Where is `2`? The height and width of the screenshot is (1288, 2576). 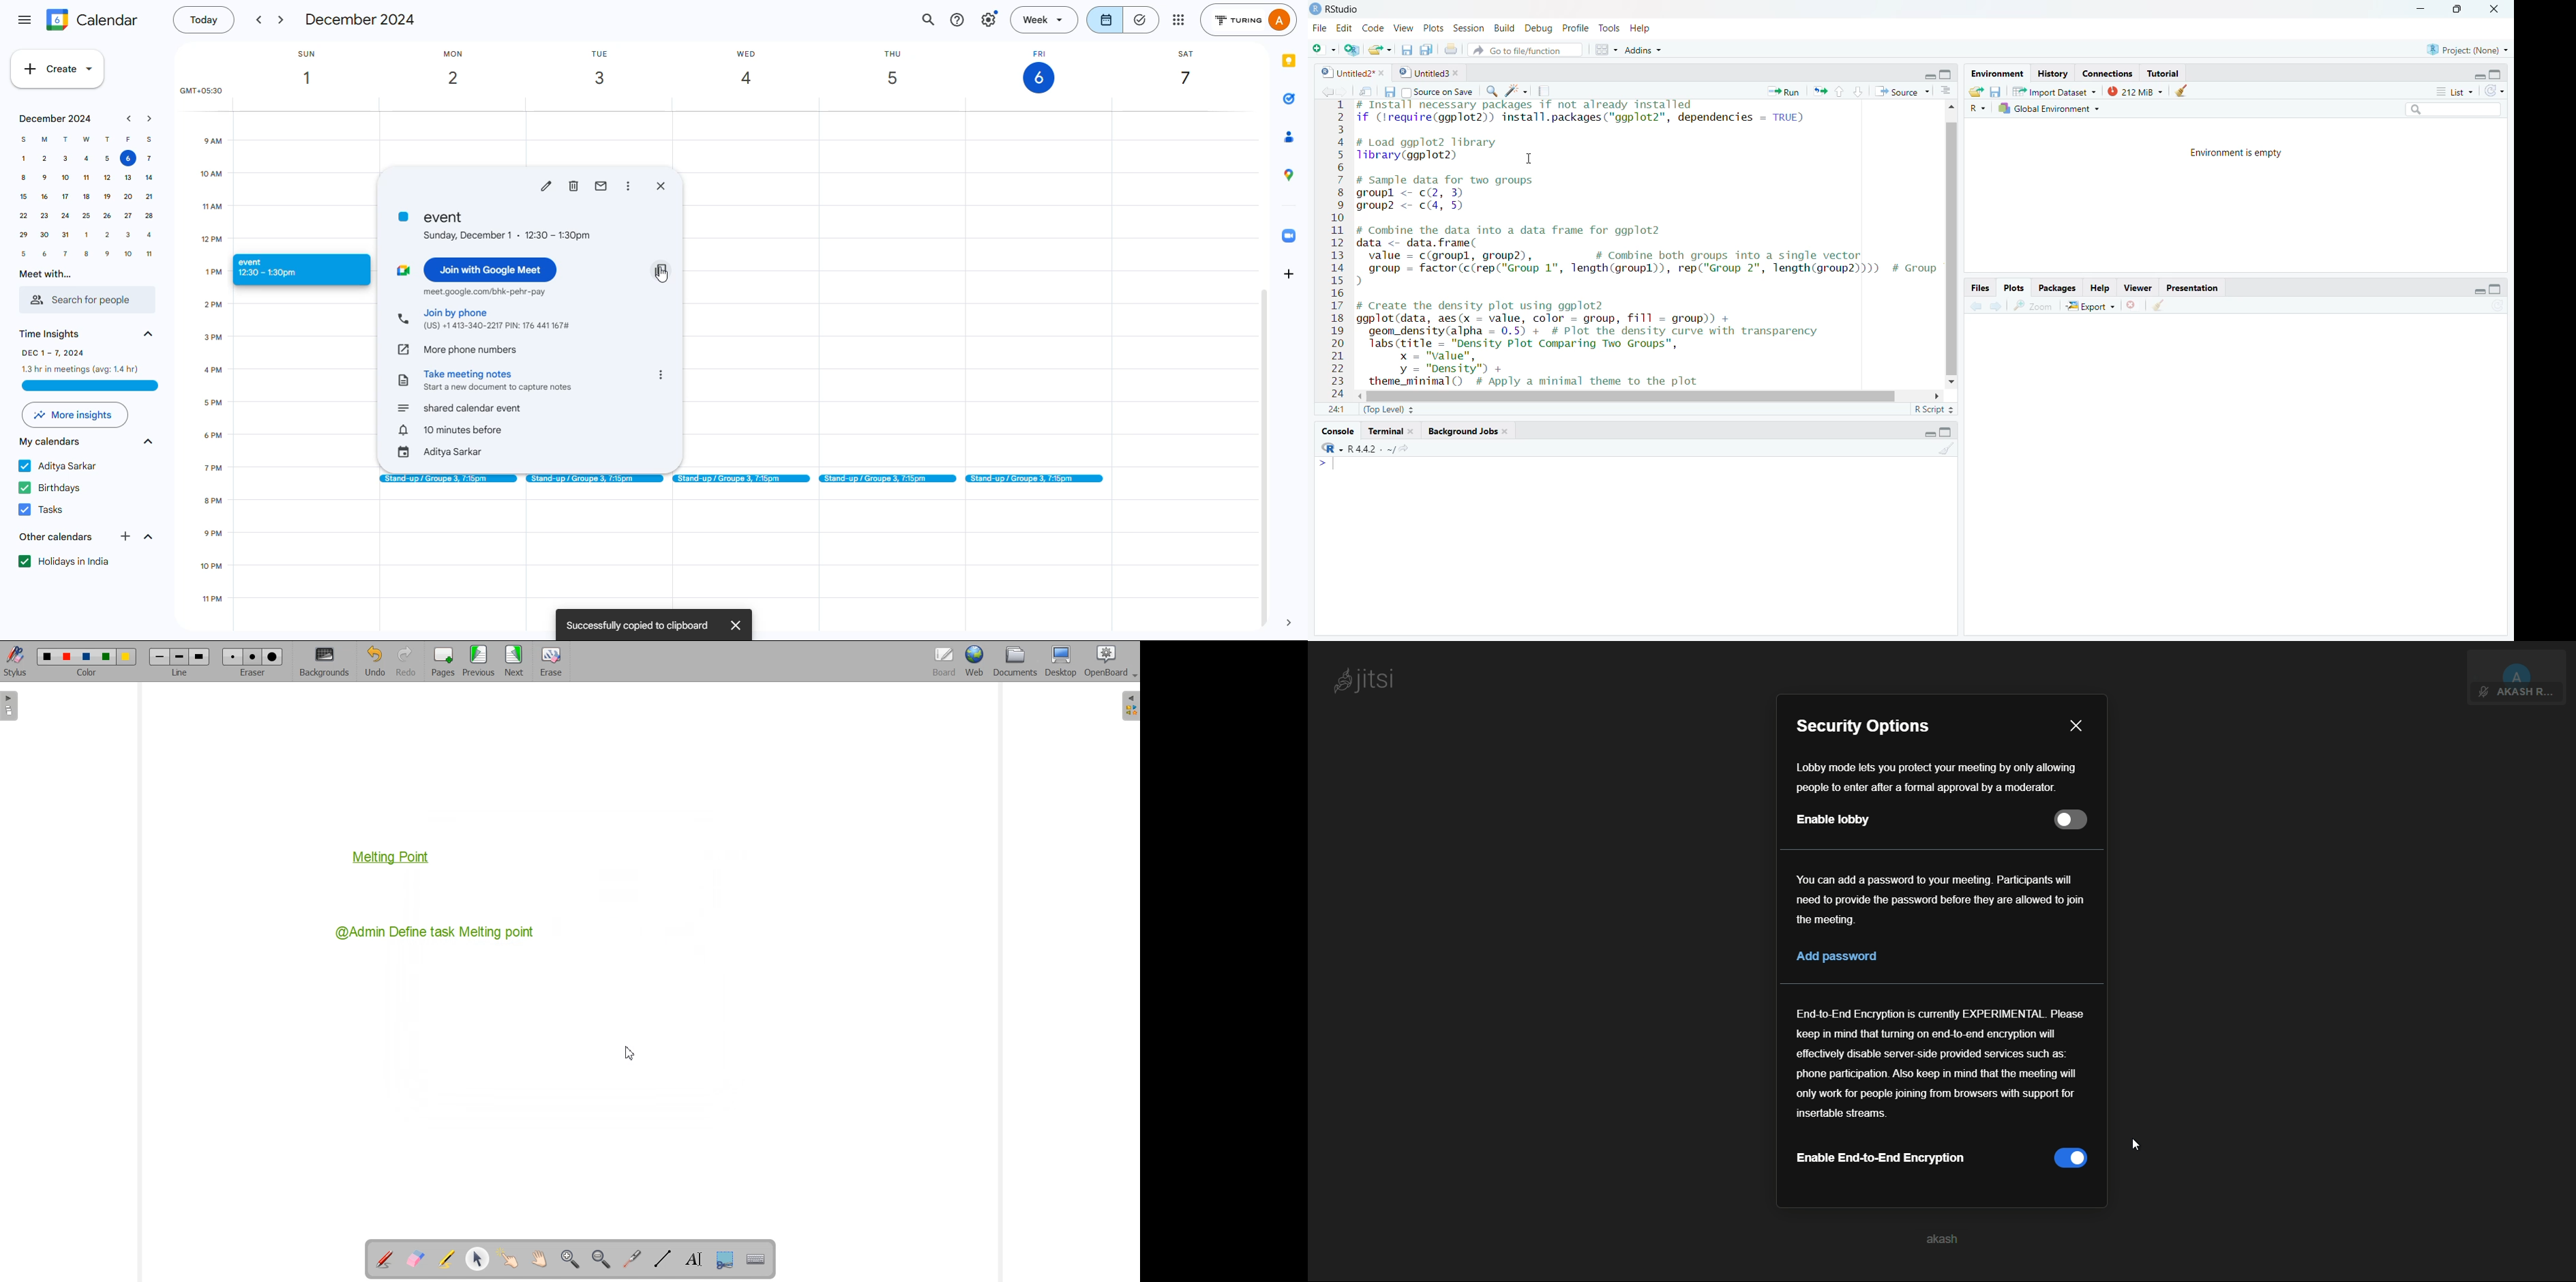 2 is located at coordinates (45, 159).